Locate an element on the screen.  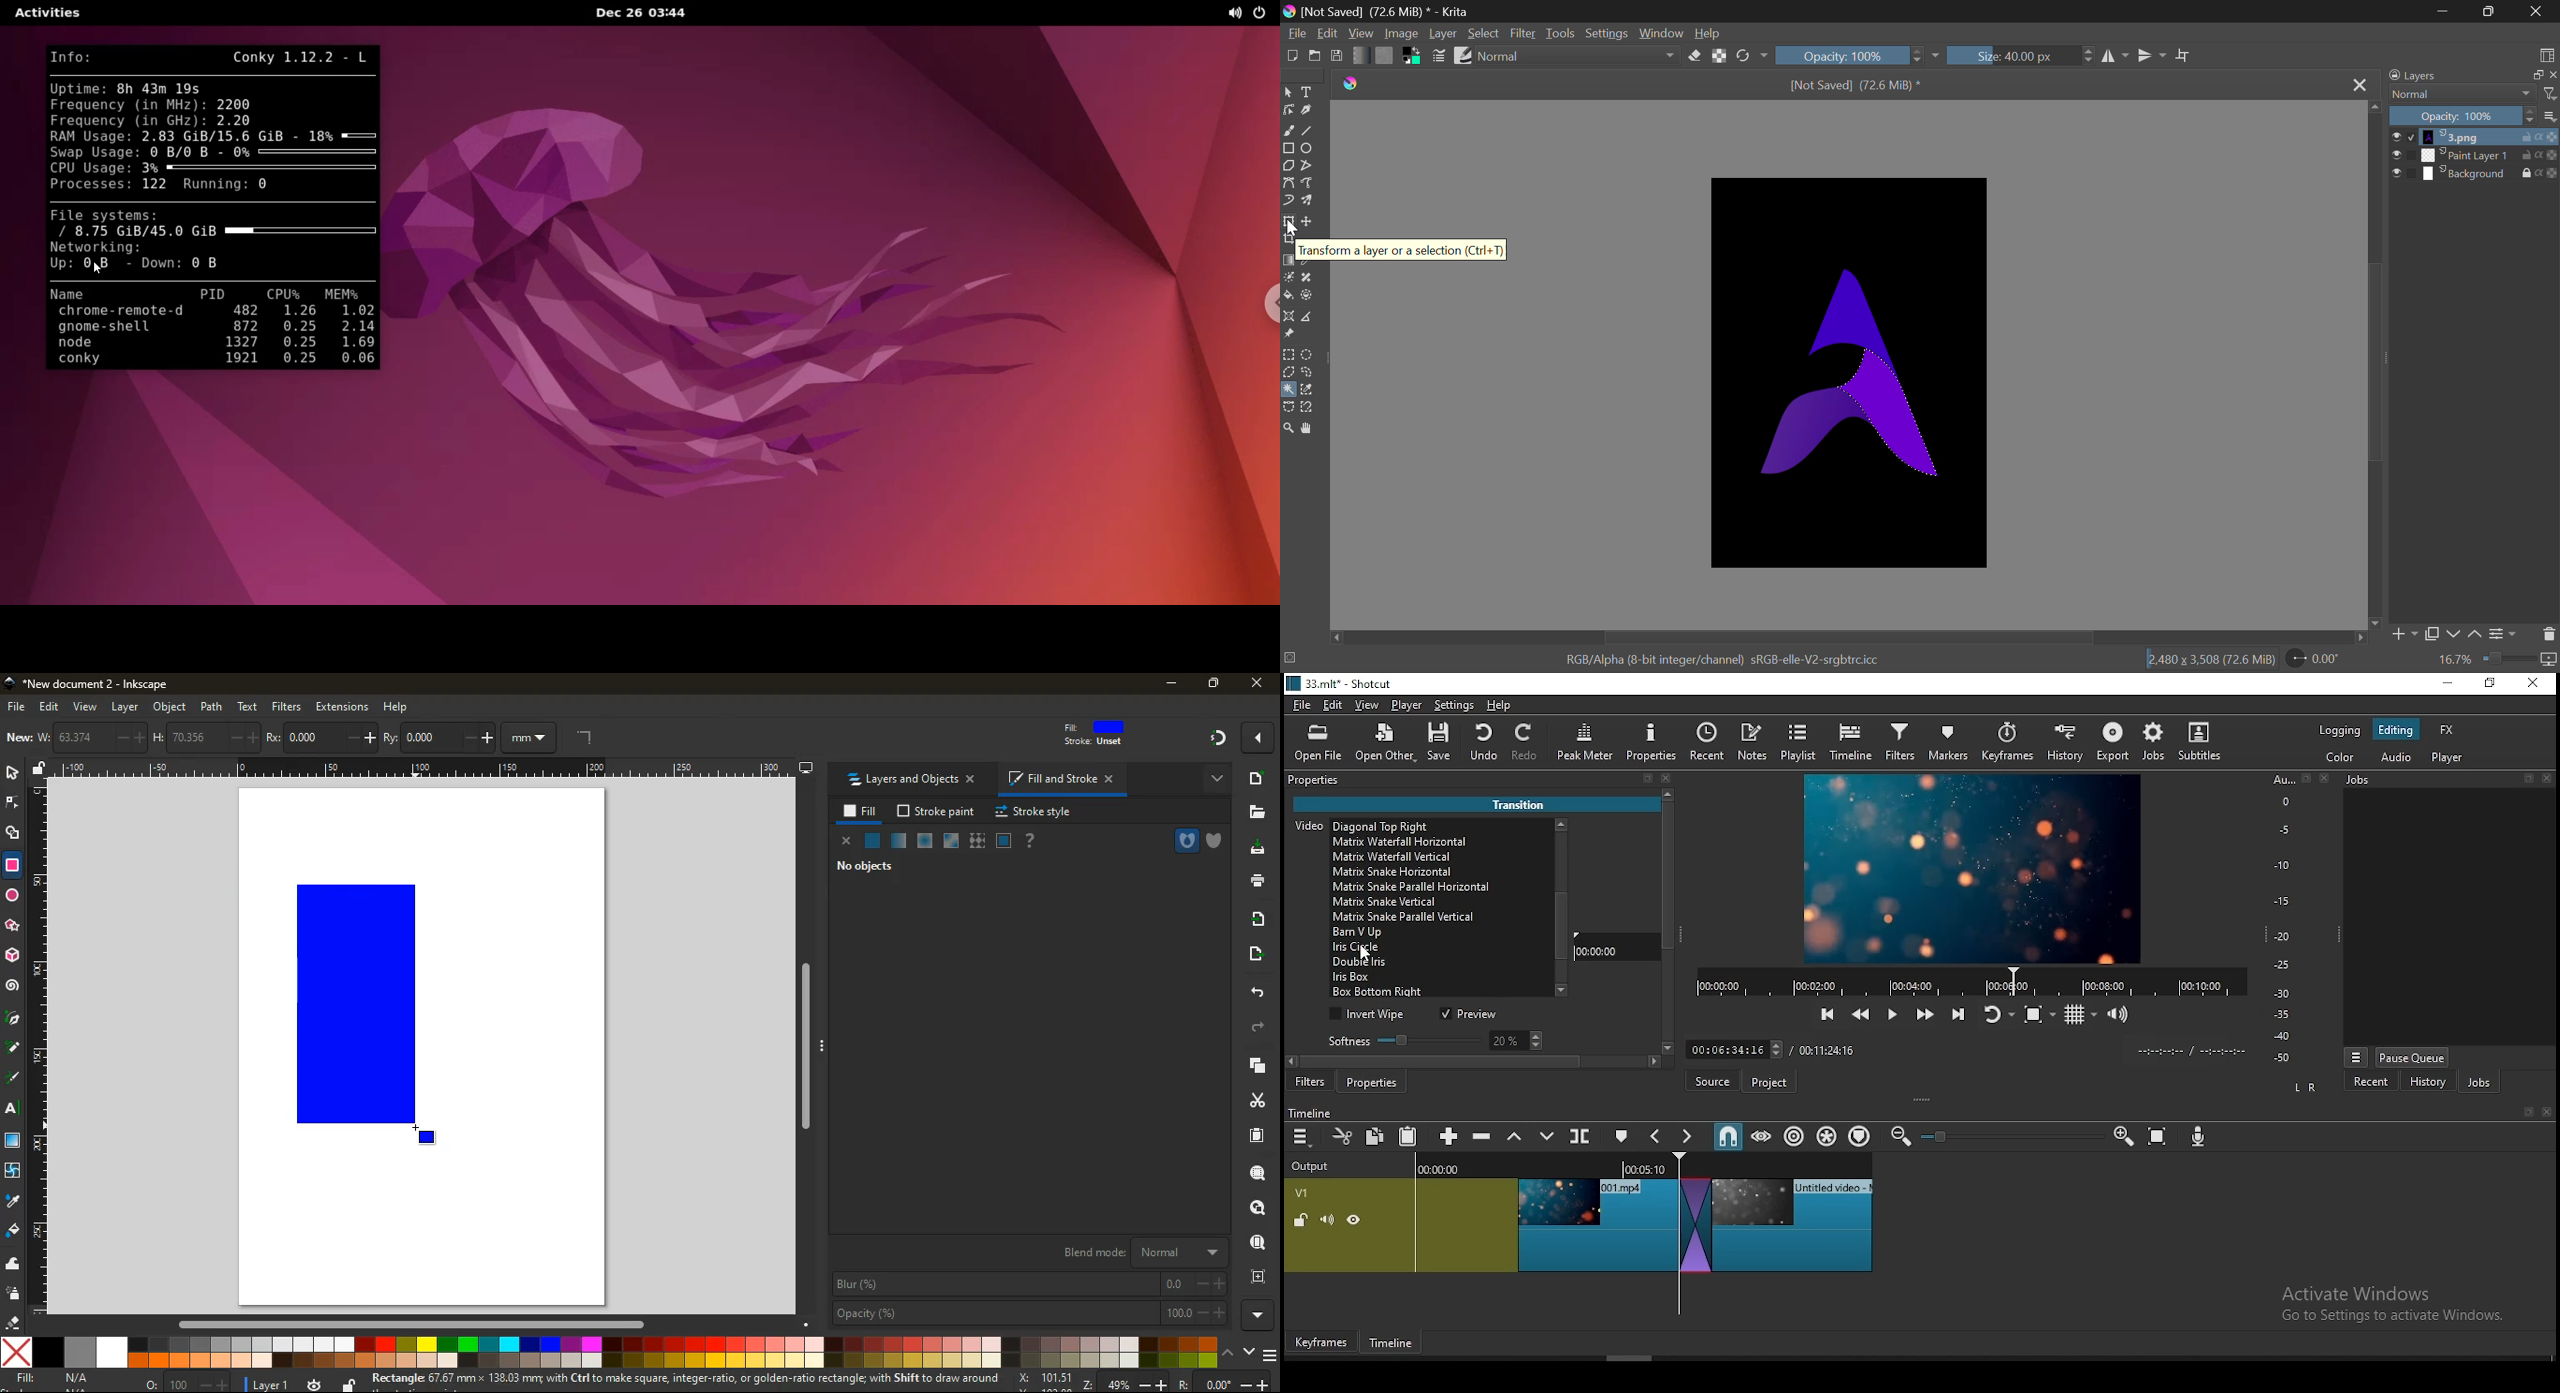
transition option is located at coordinates (1439, 855).